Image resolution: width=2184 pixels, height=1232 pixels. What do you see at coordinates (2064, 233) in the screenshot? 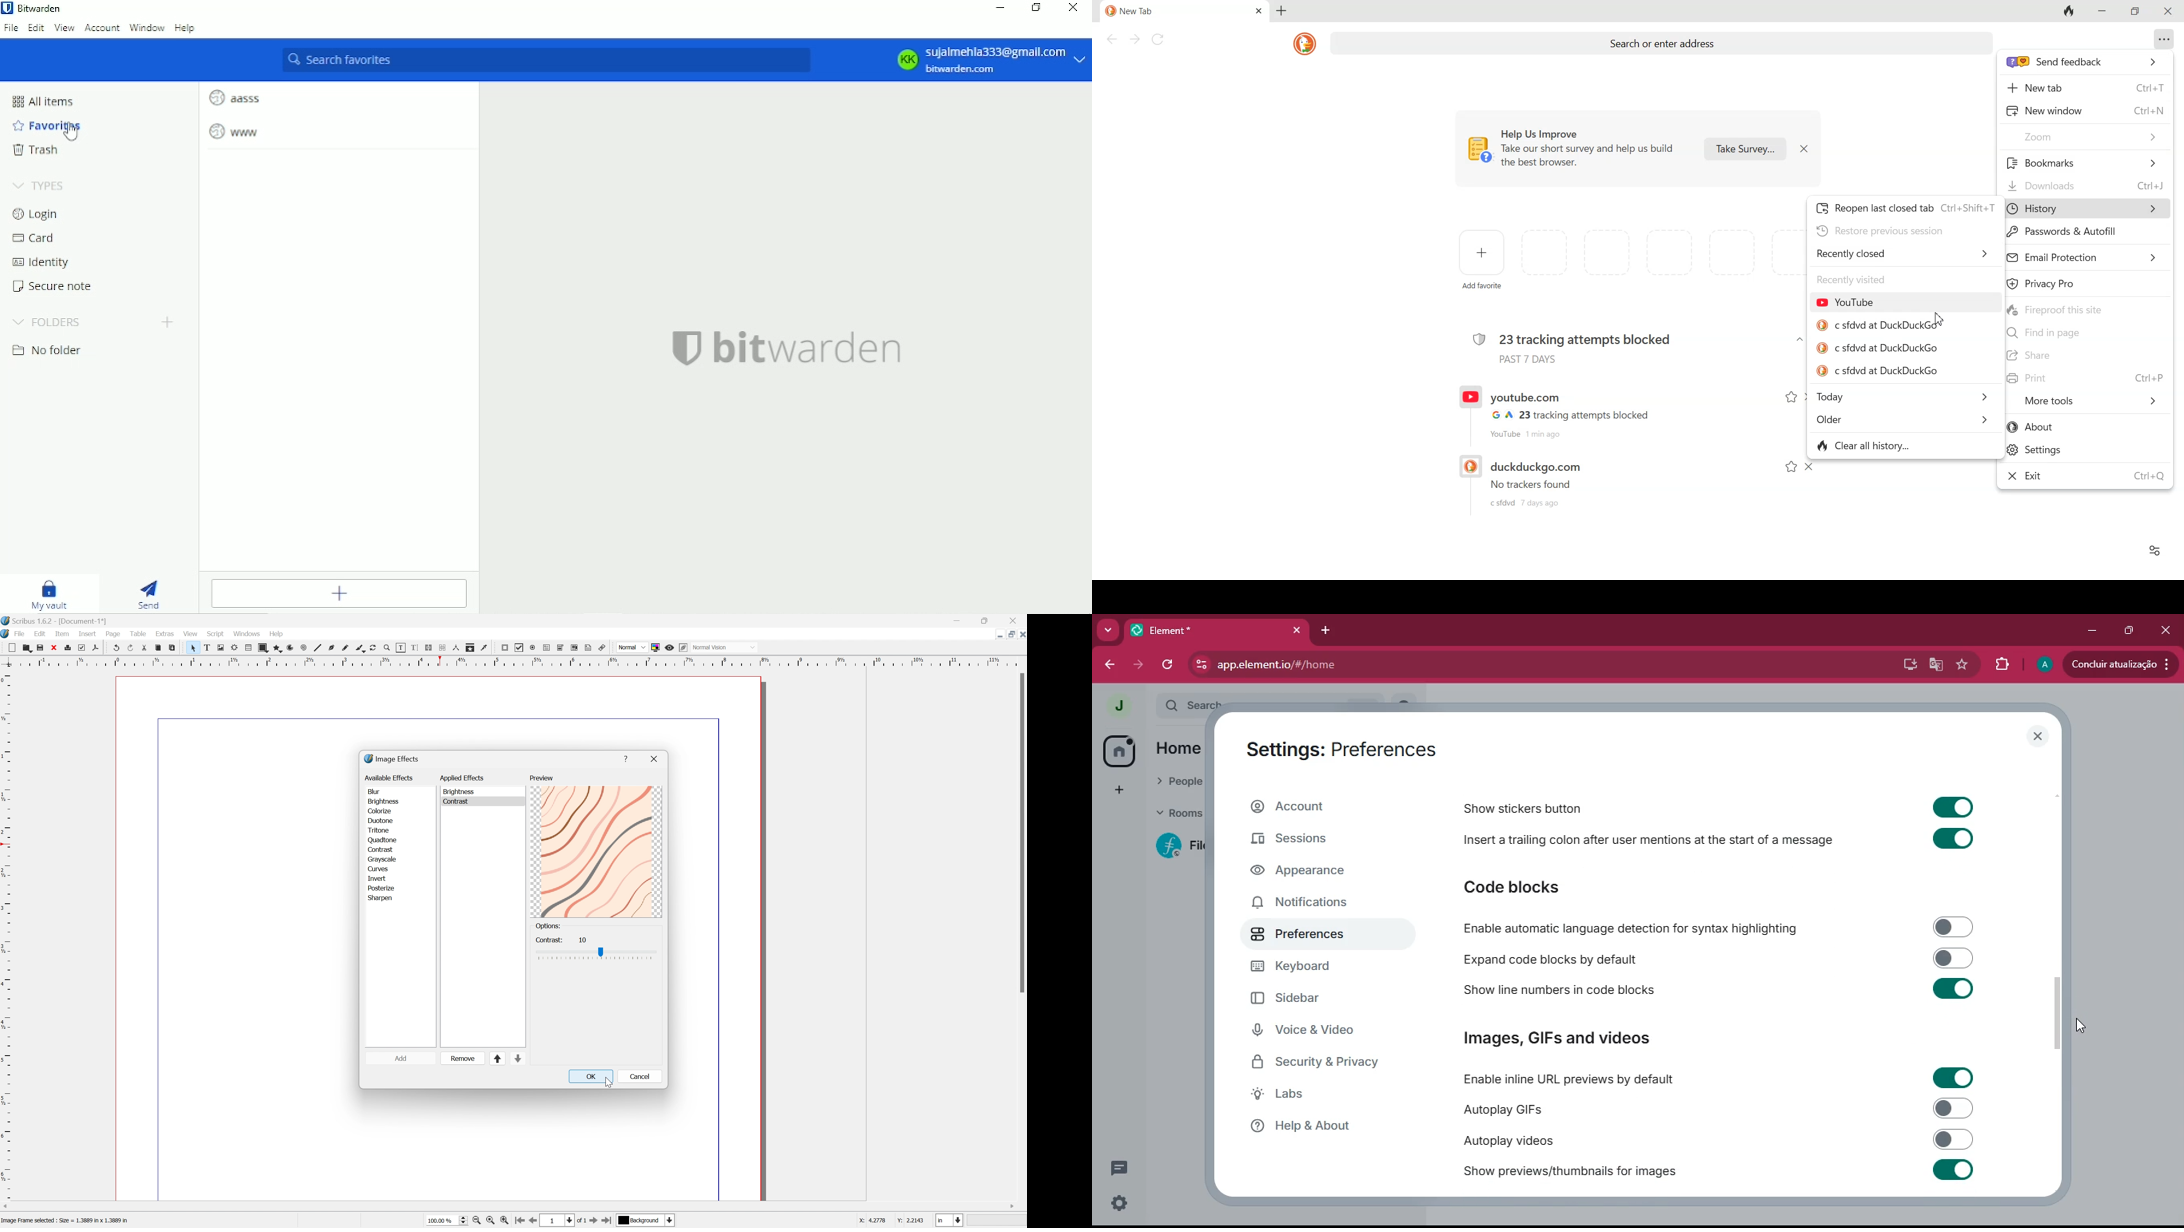
I see `Password & Autofill` at bounding box center [2064, 233].